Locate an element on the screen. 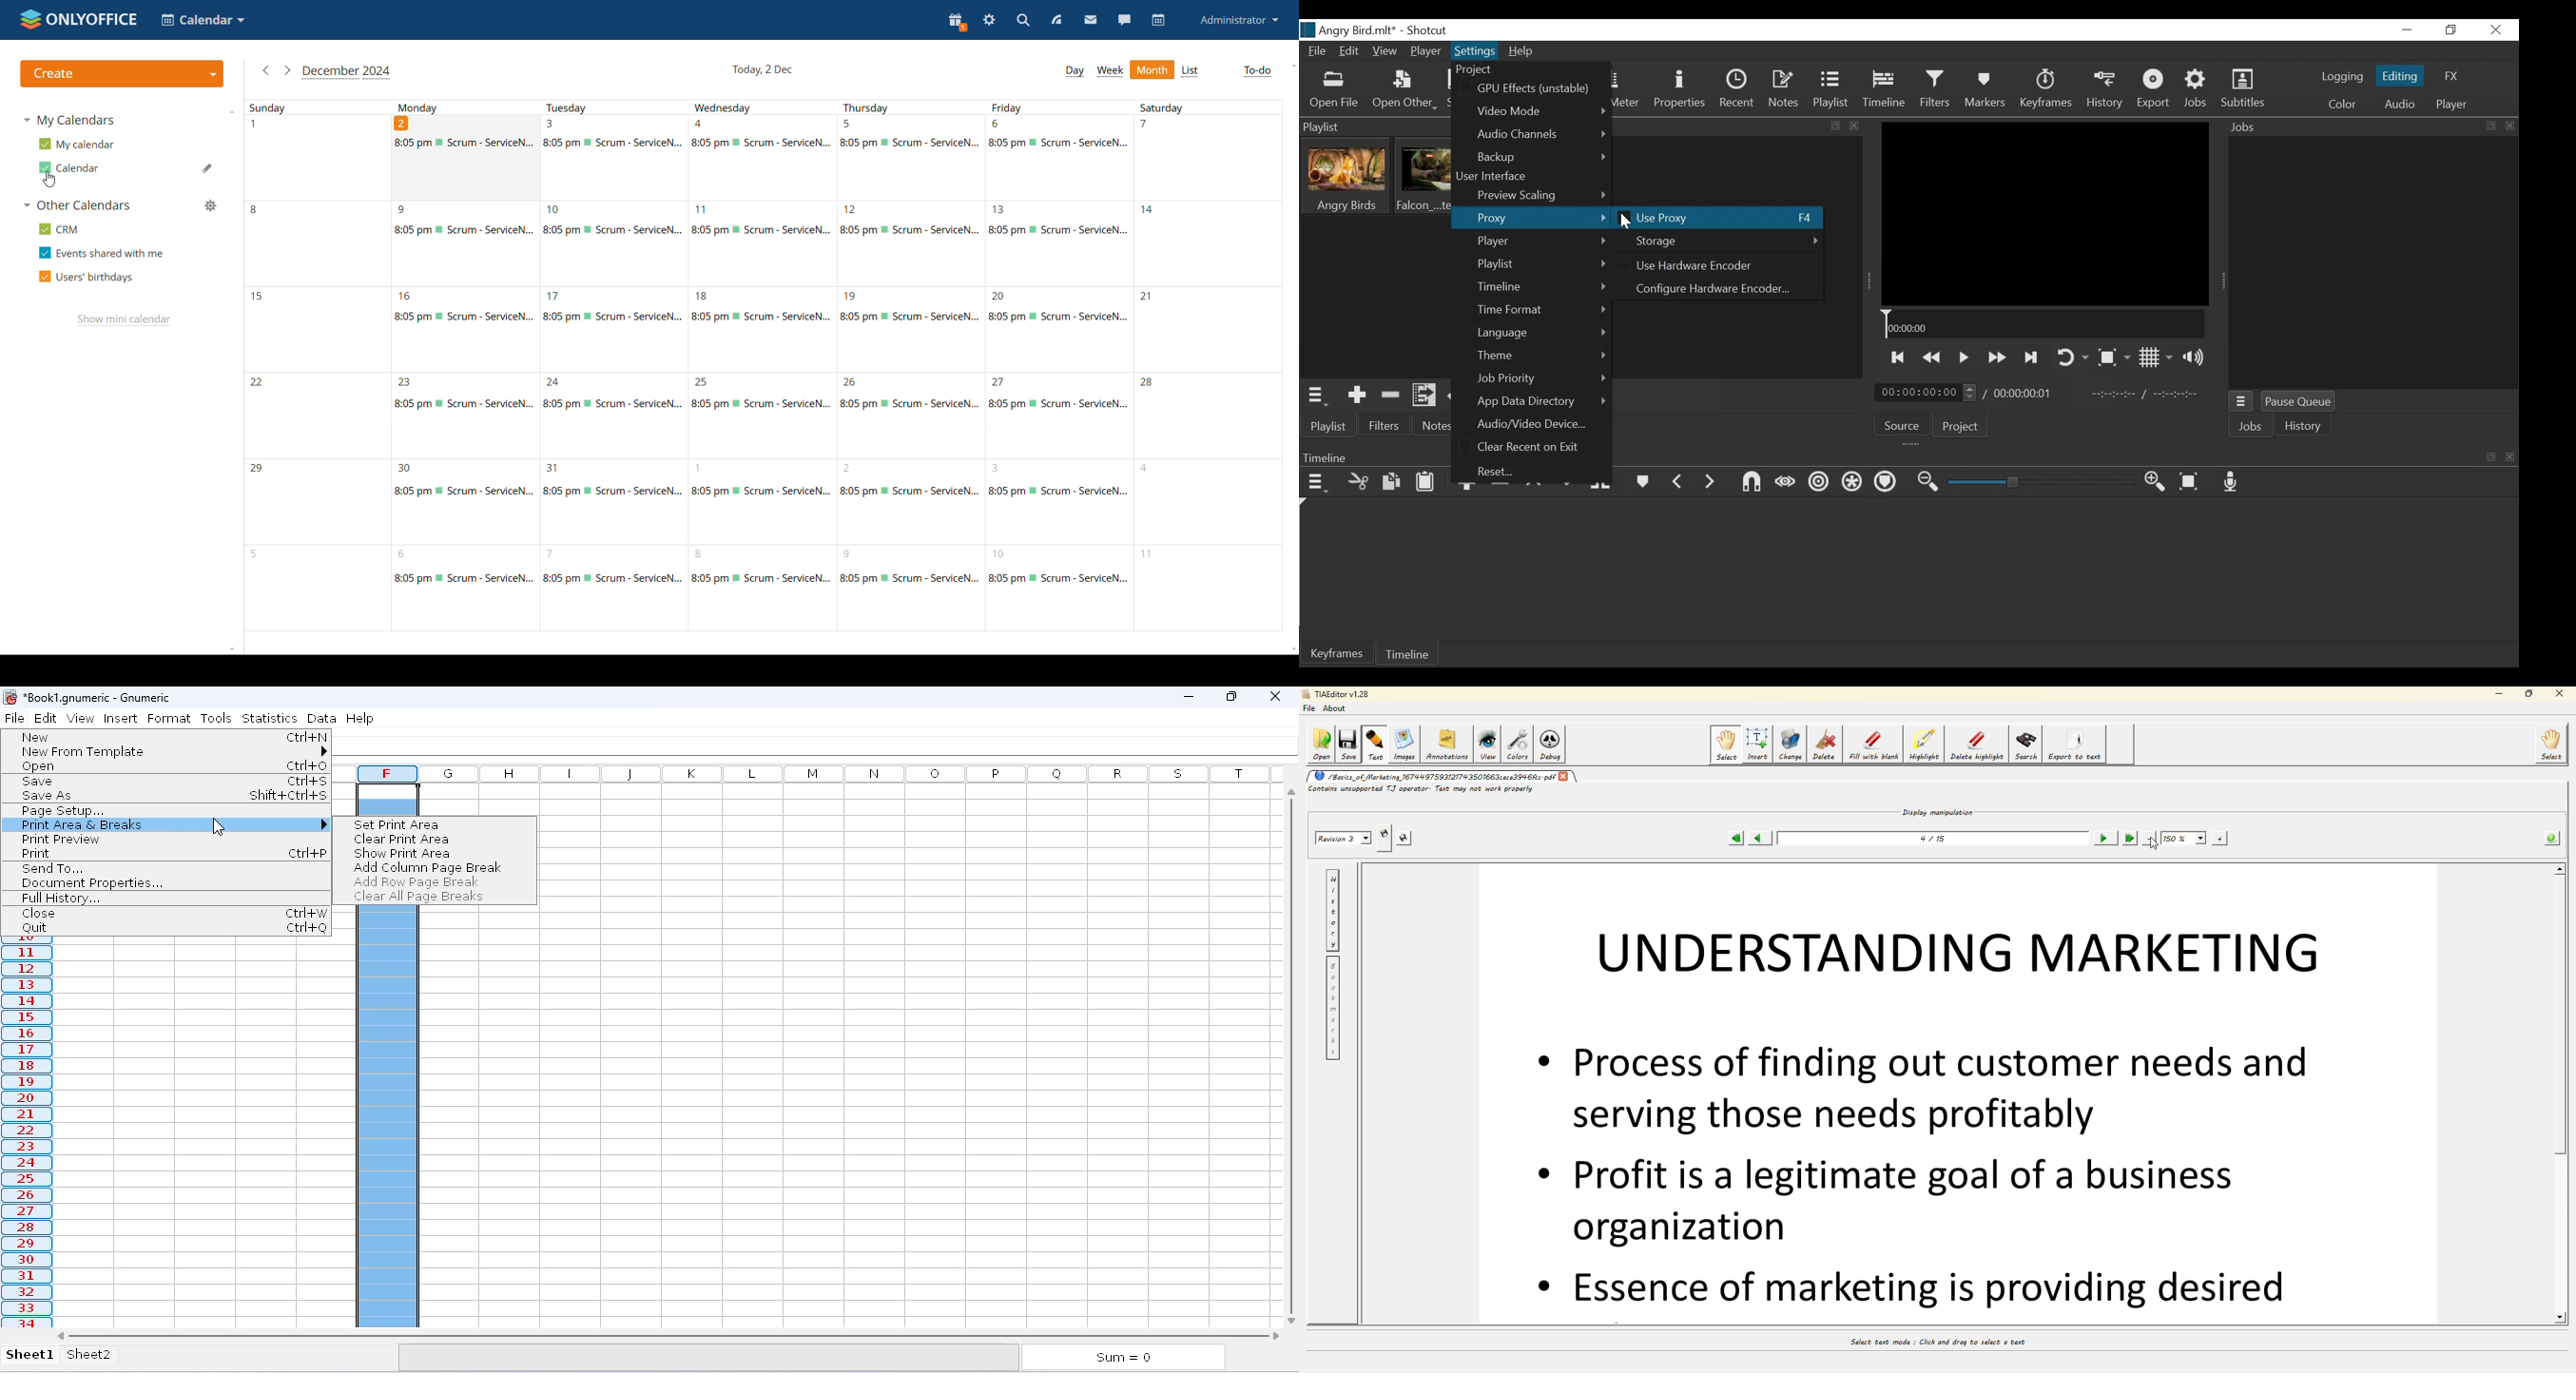 The width and height of the screenshot is (2576, 1400). sum = 0 is located at coordinates (1126, 1357).